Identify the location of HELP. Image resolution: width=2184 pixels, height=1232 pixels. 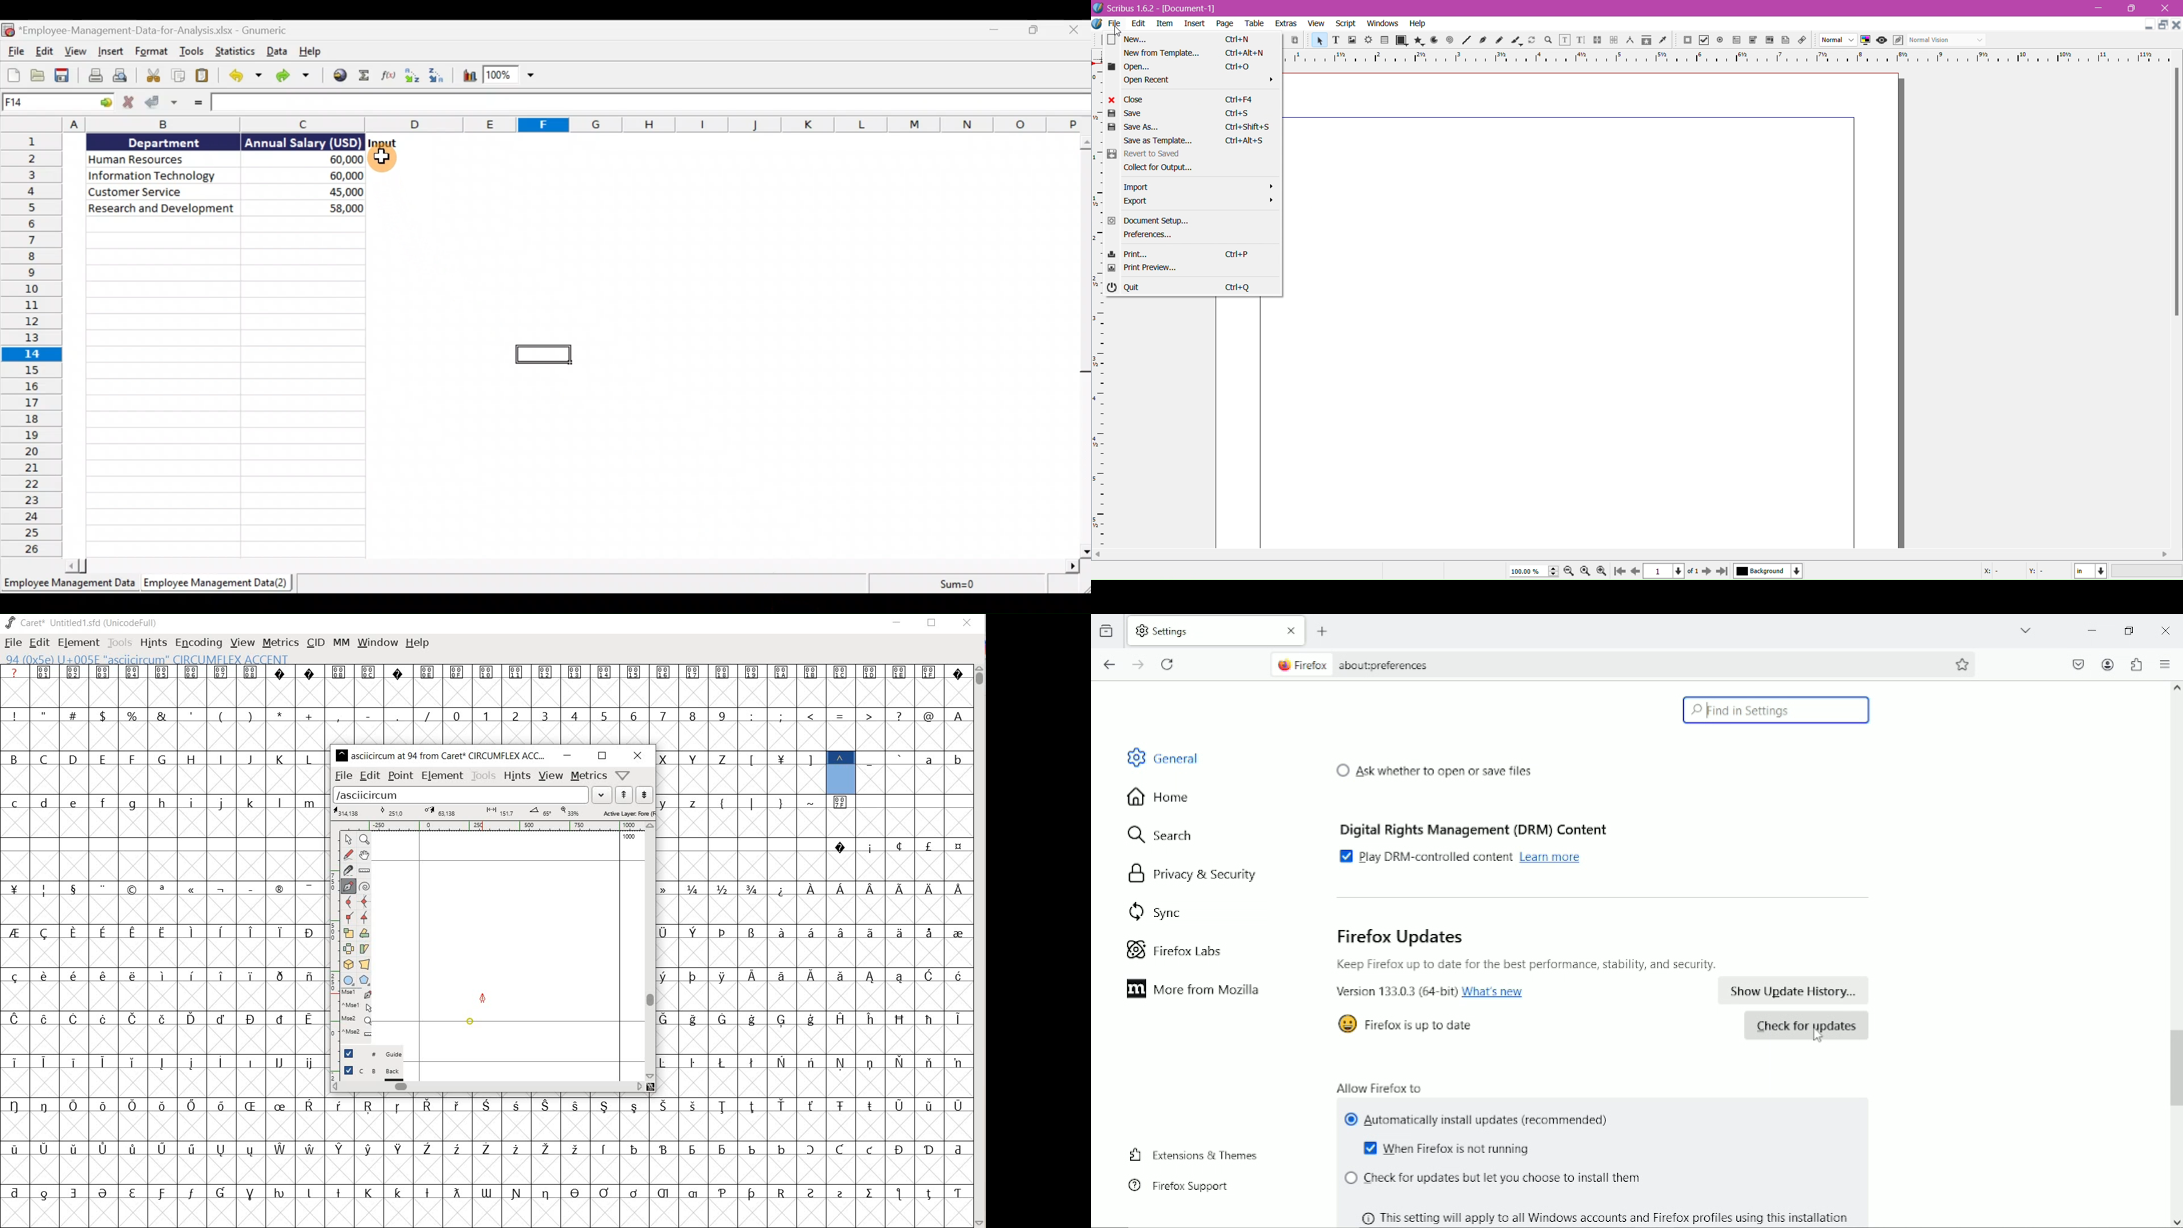
(418, 642).